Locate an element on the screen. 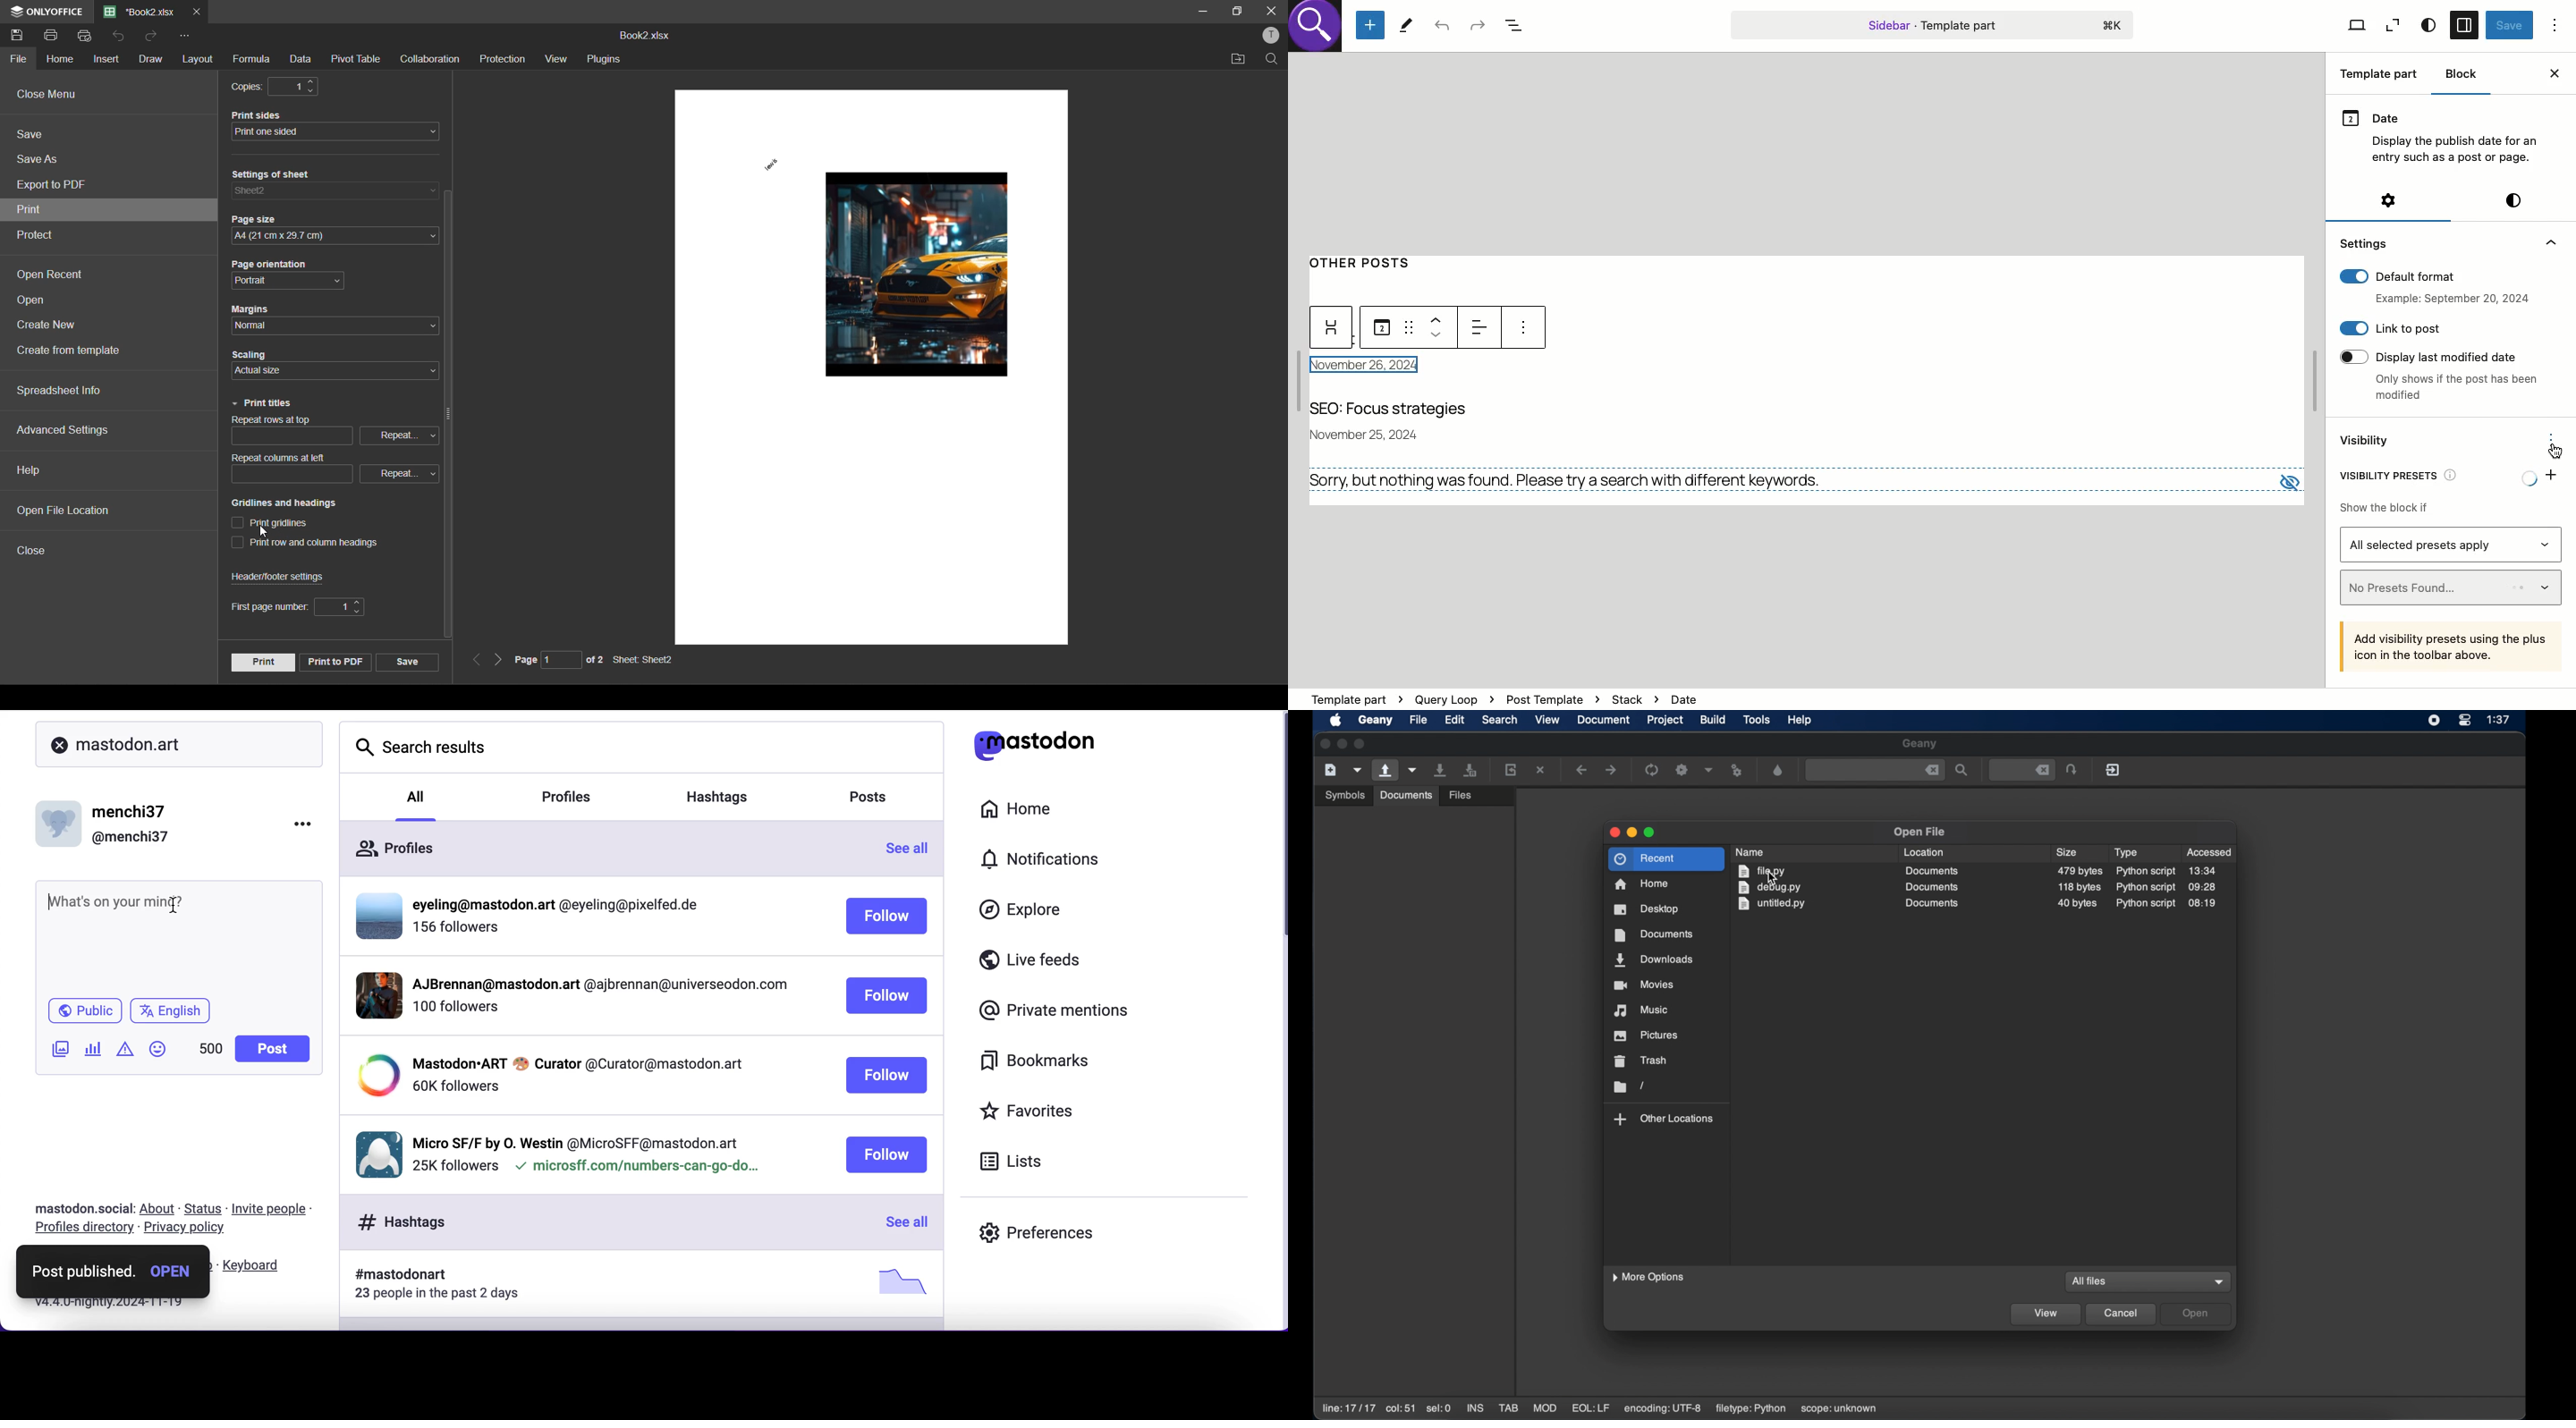  followers is located at coordinates (454, 1167).